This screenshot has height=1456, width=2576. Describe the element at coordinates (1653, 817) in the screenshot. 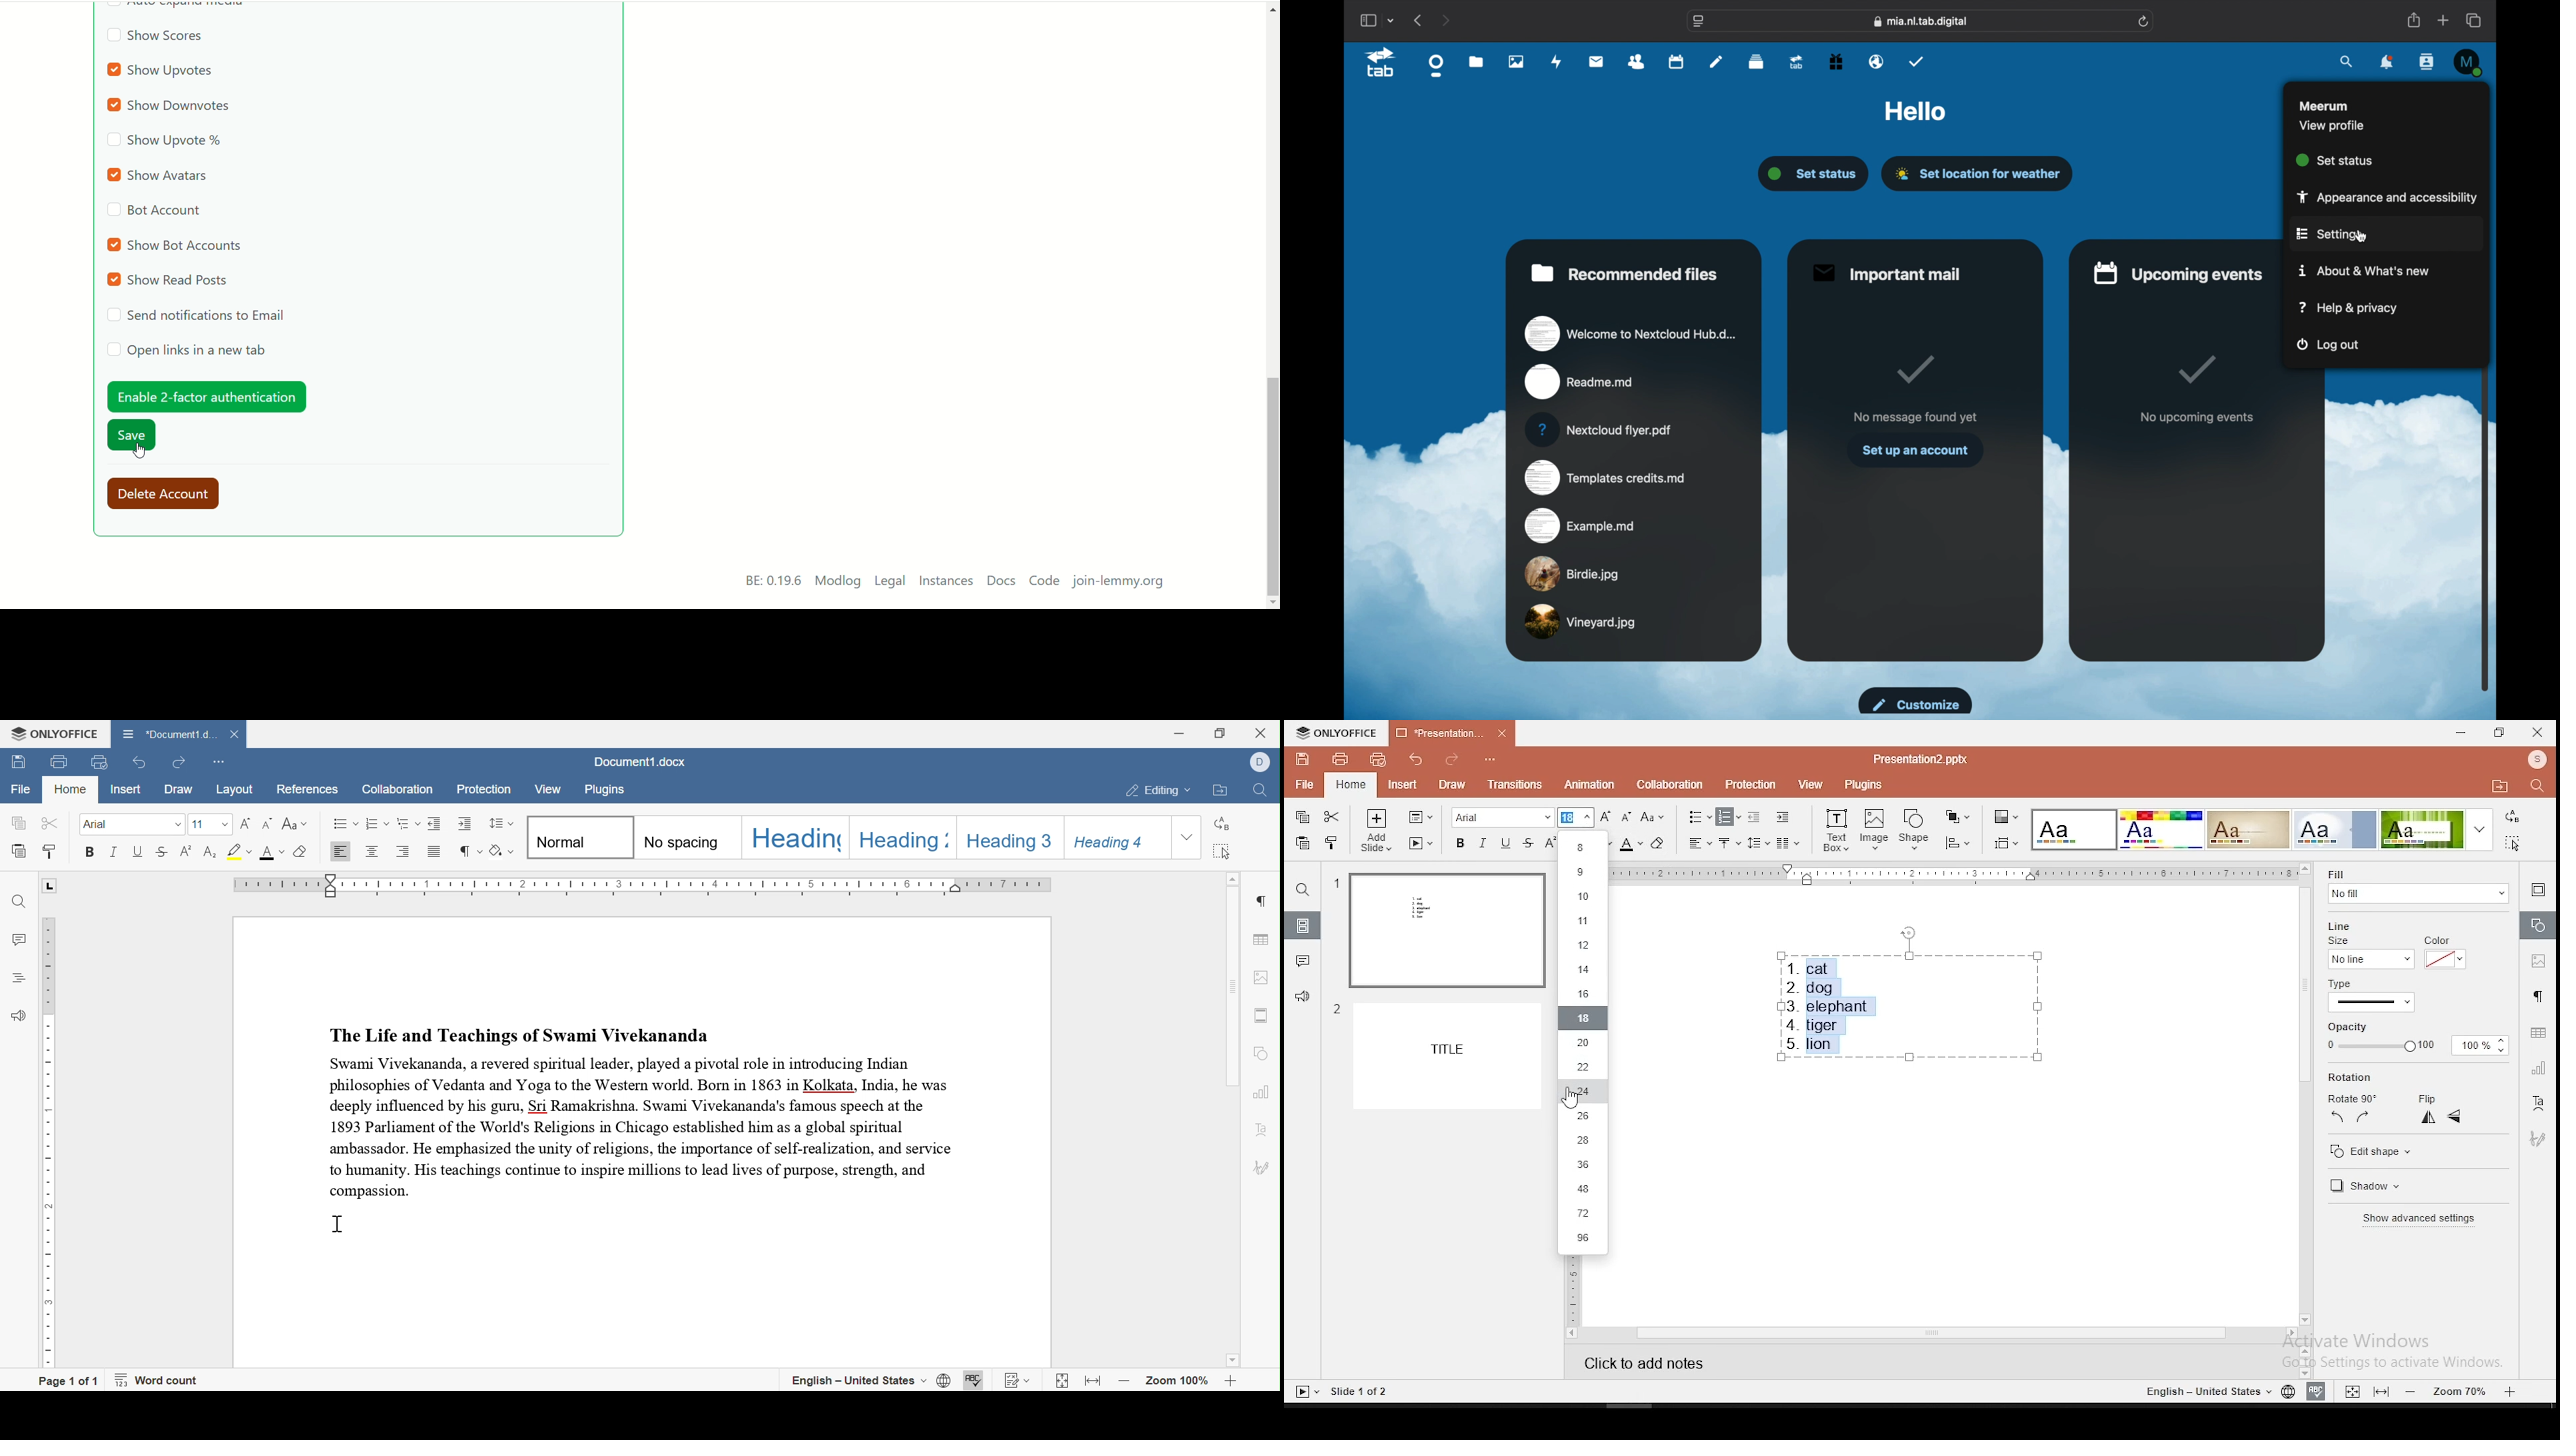

I see `change case` at that location.